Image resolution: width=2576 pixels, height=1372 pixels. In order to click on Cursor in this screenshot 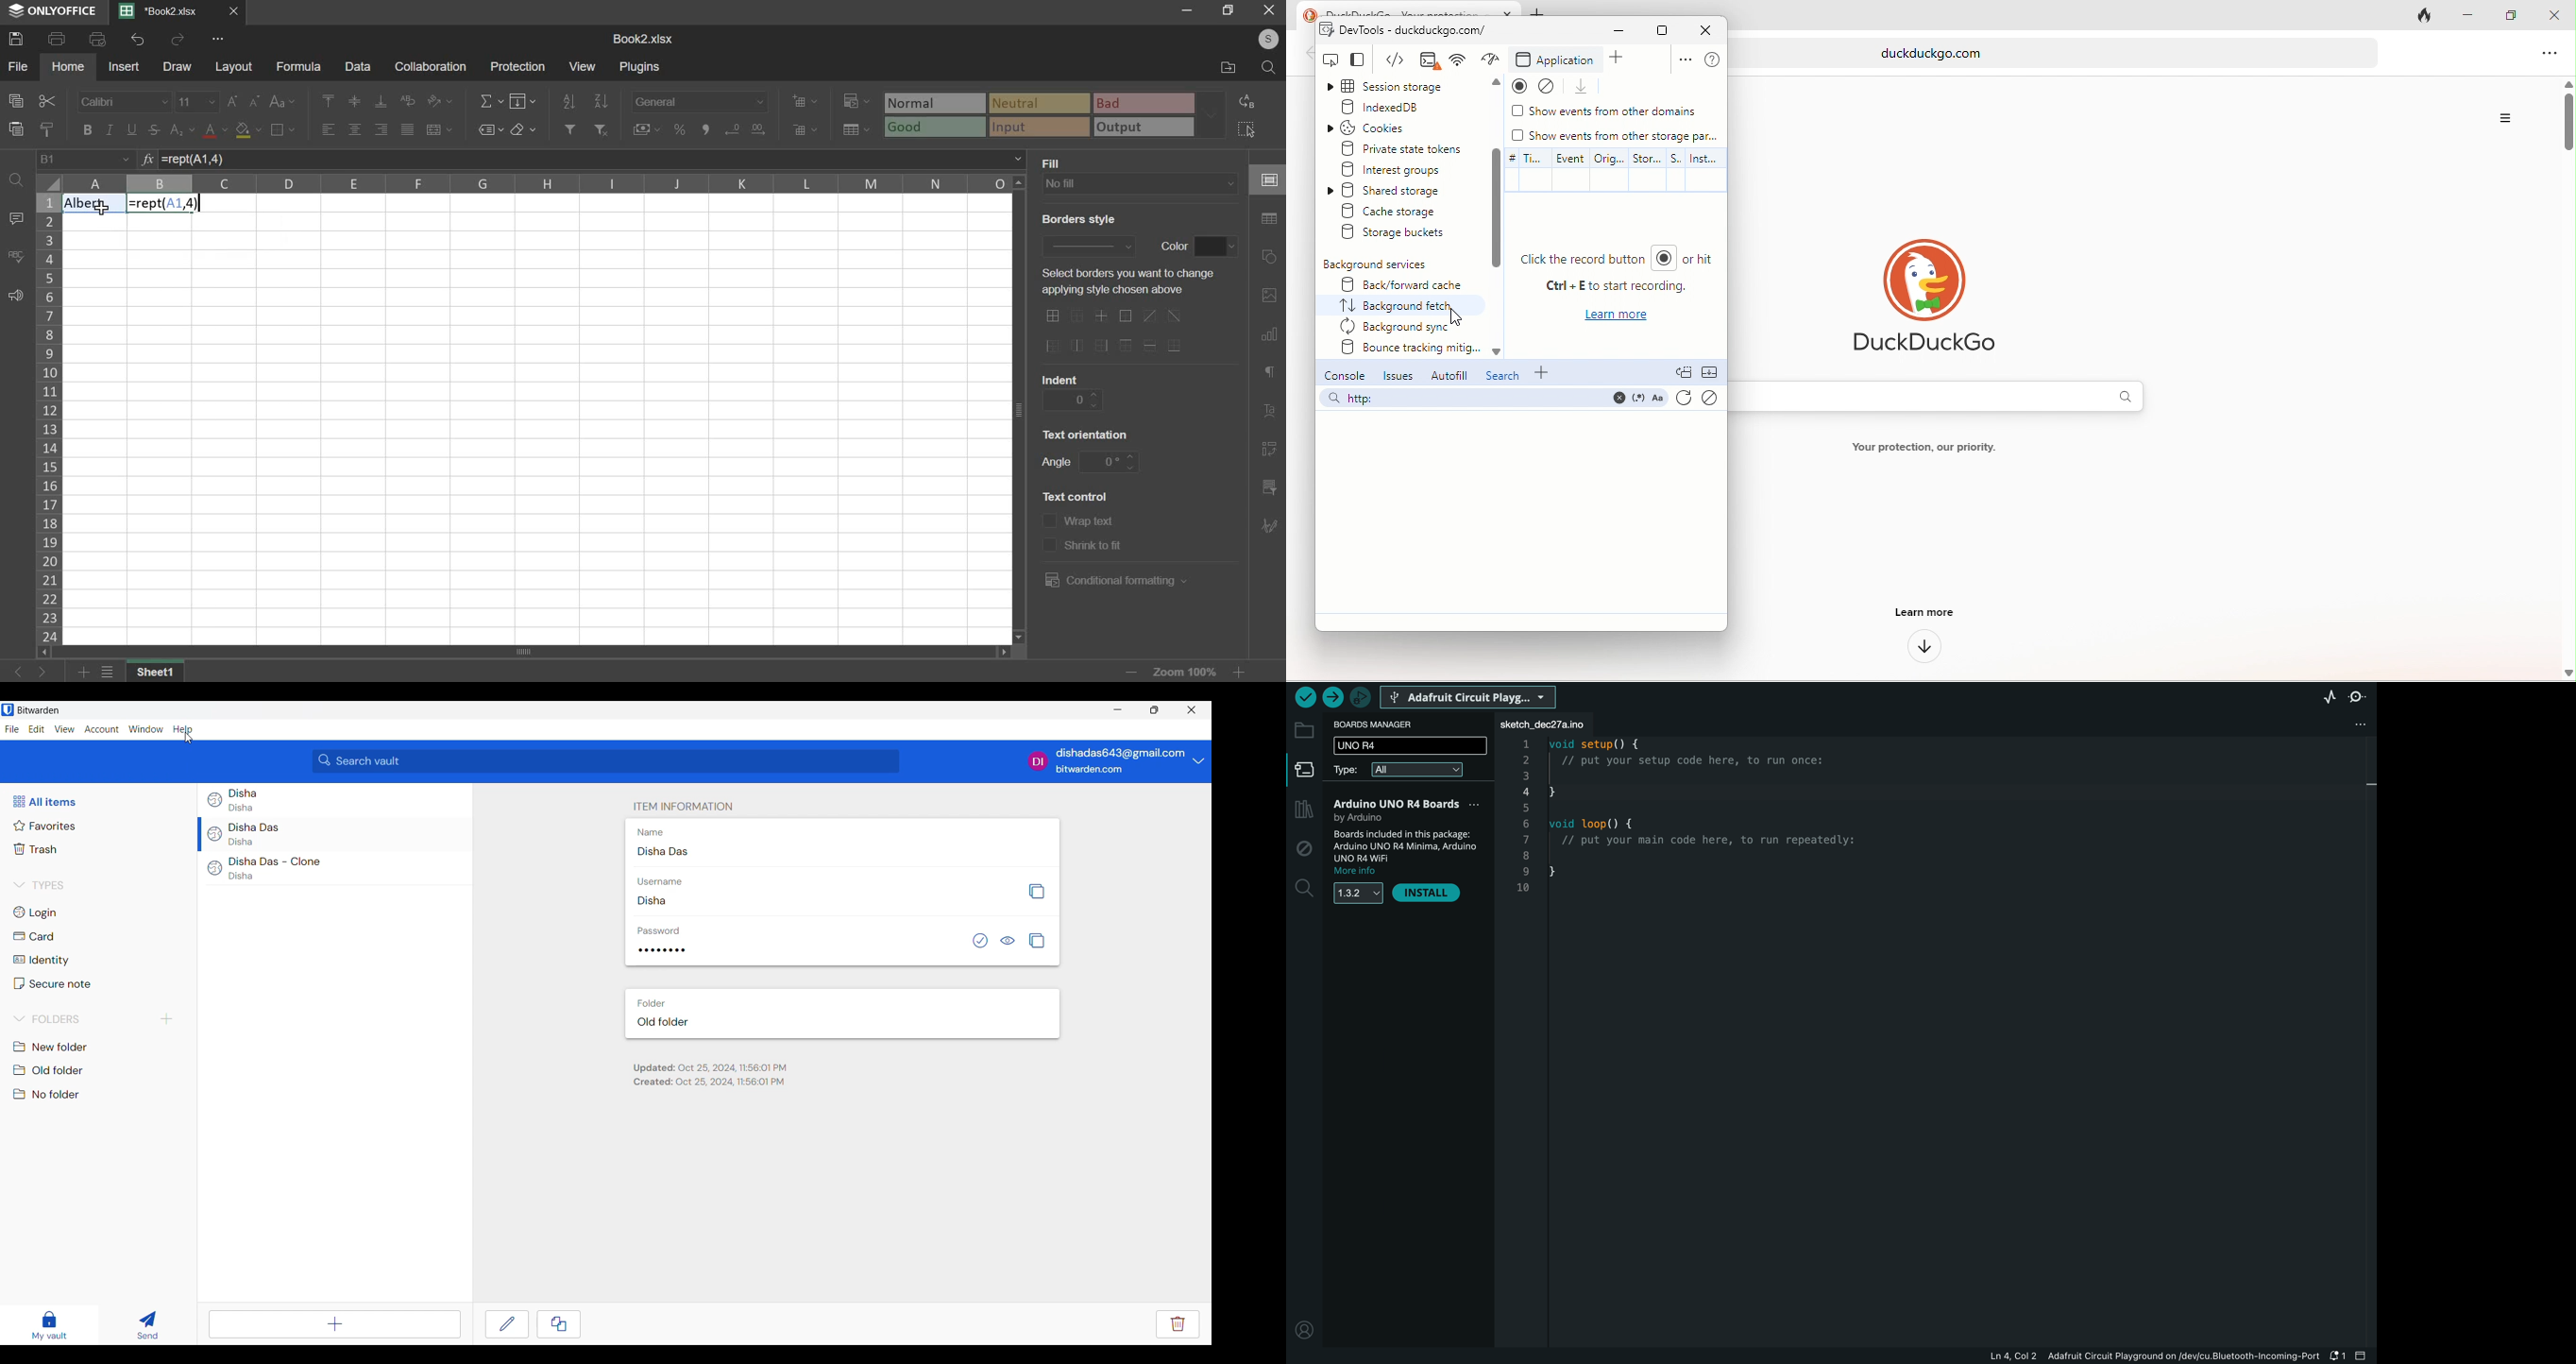, I will do `click(189, 738)`.